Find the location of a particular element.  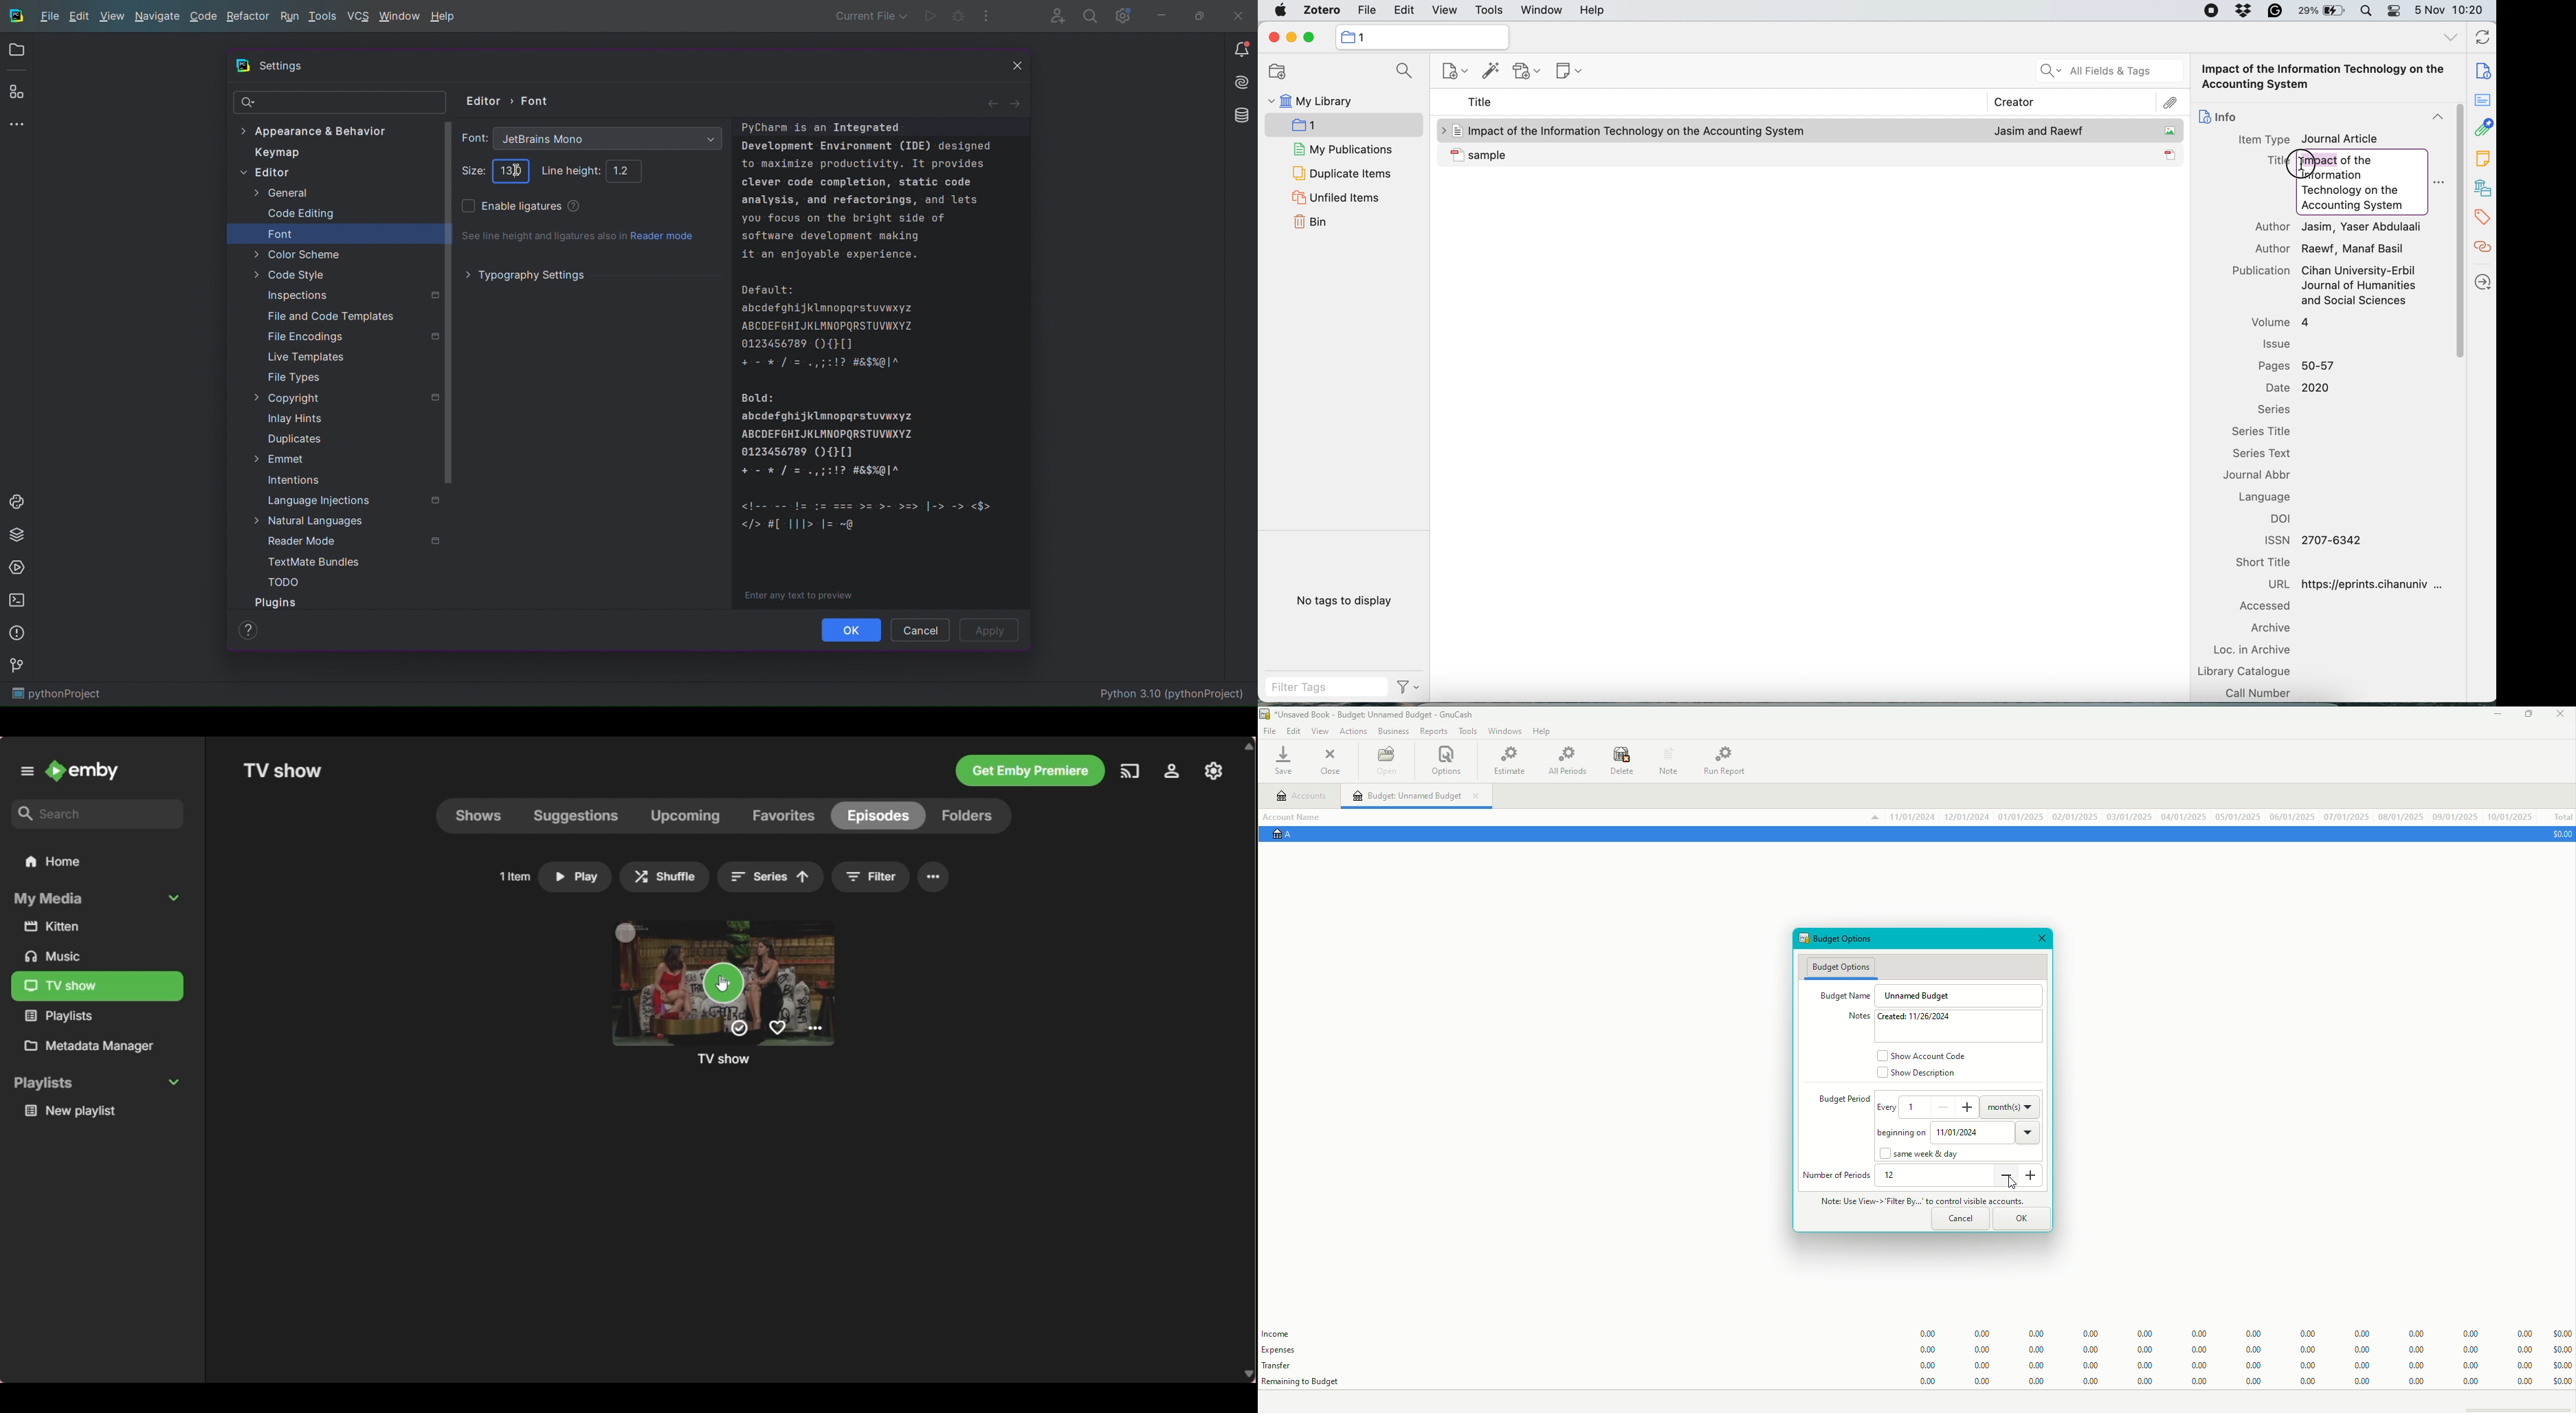

Expenses is located at coordinates (1285, 1350).